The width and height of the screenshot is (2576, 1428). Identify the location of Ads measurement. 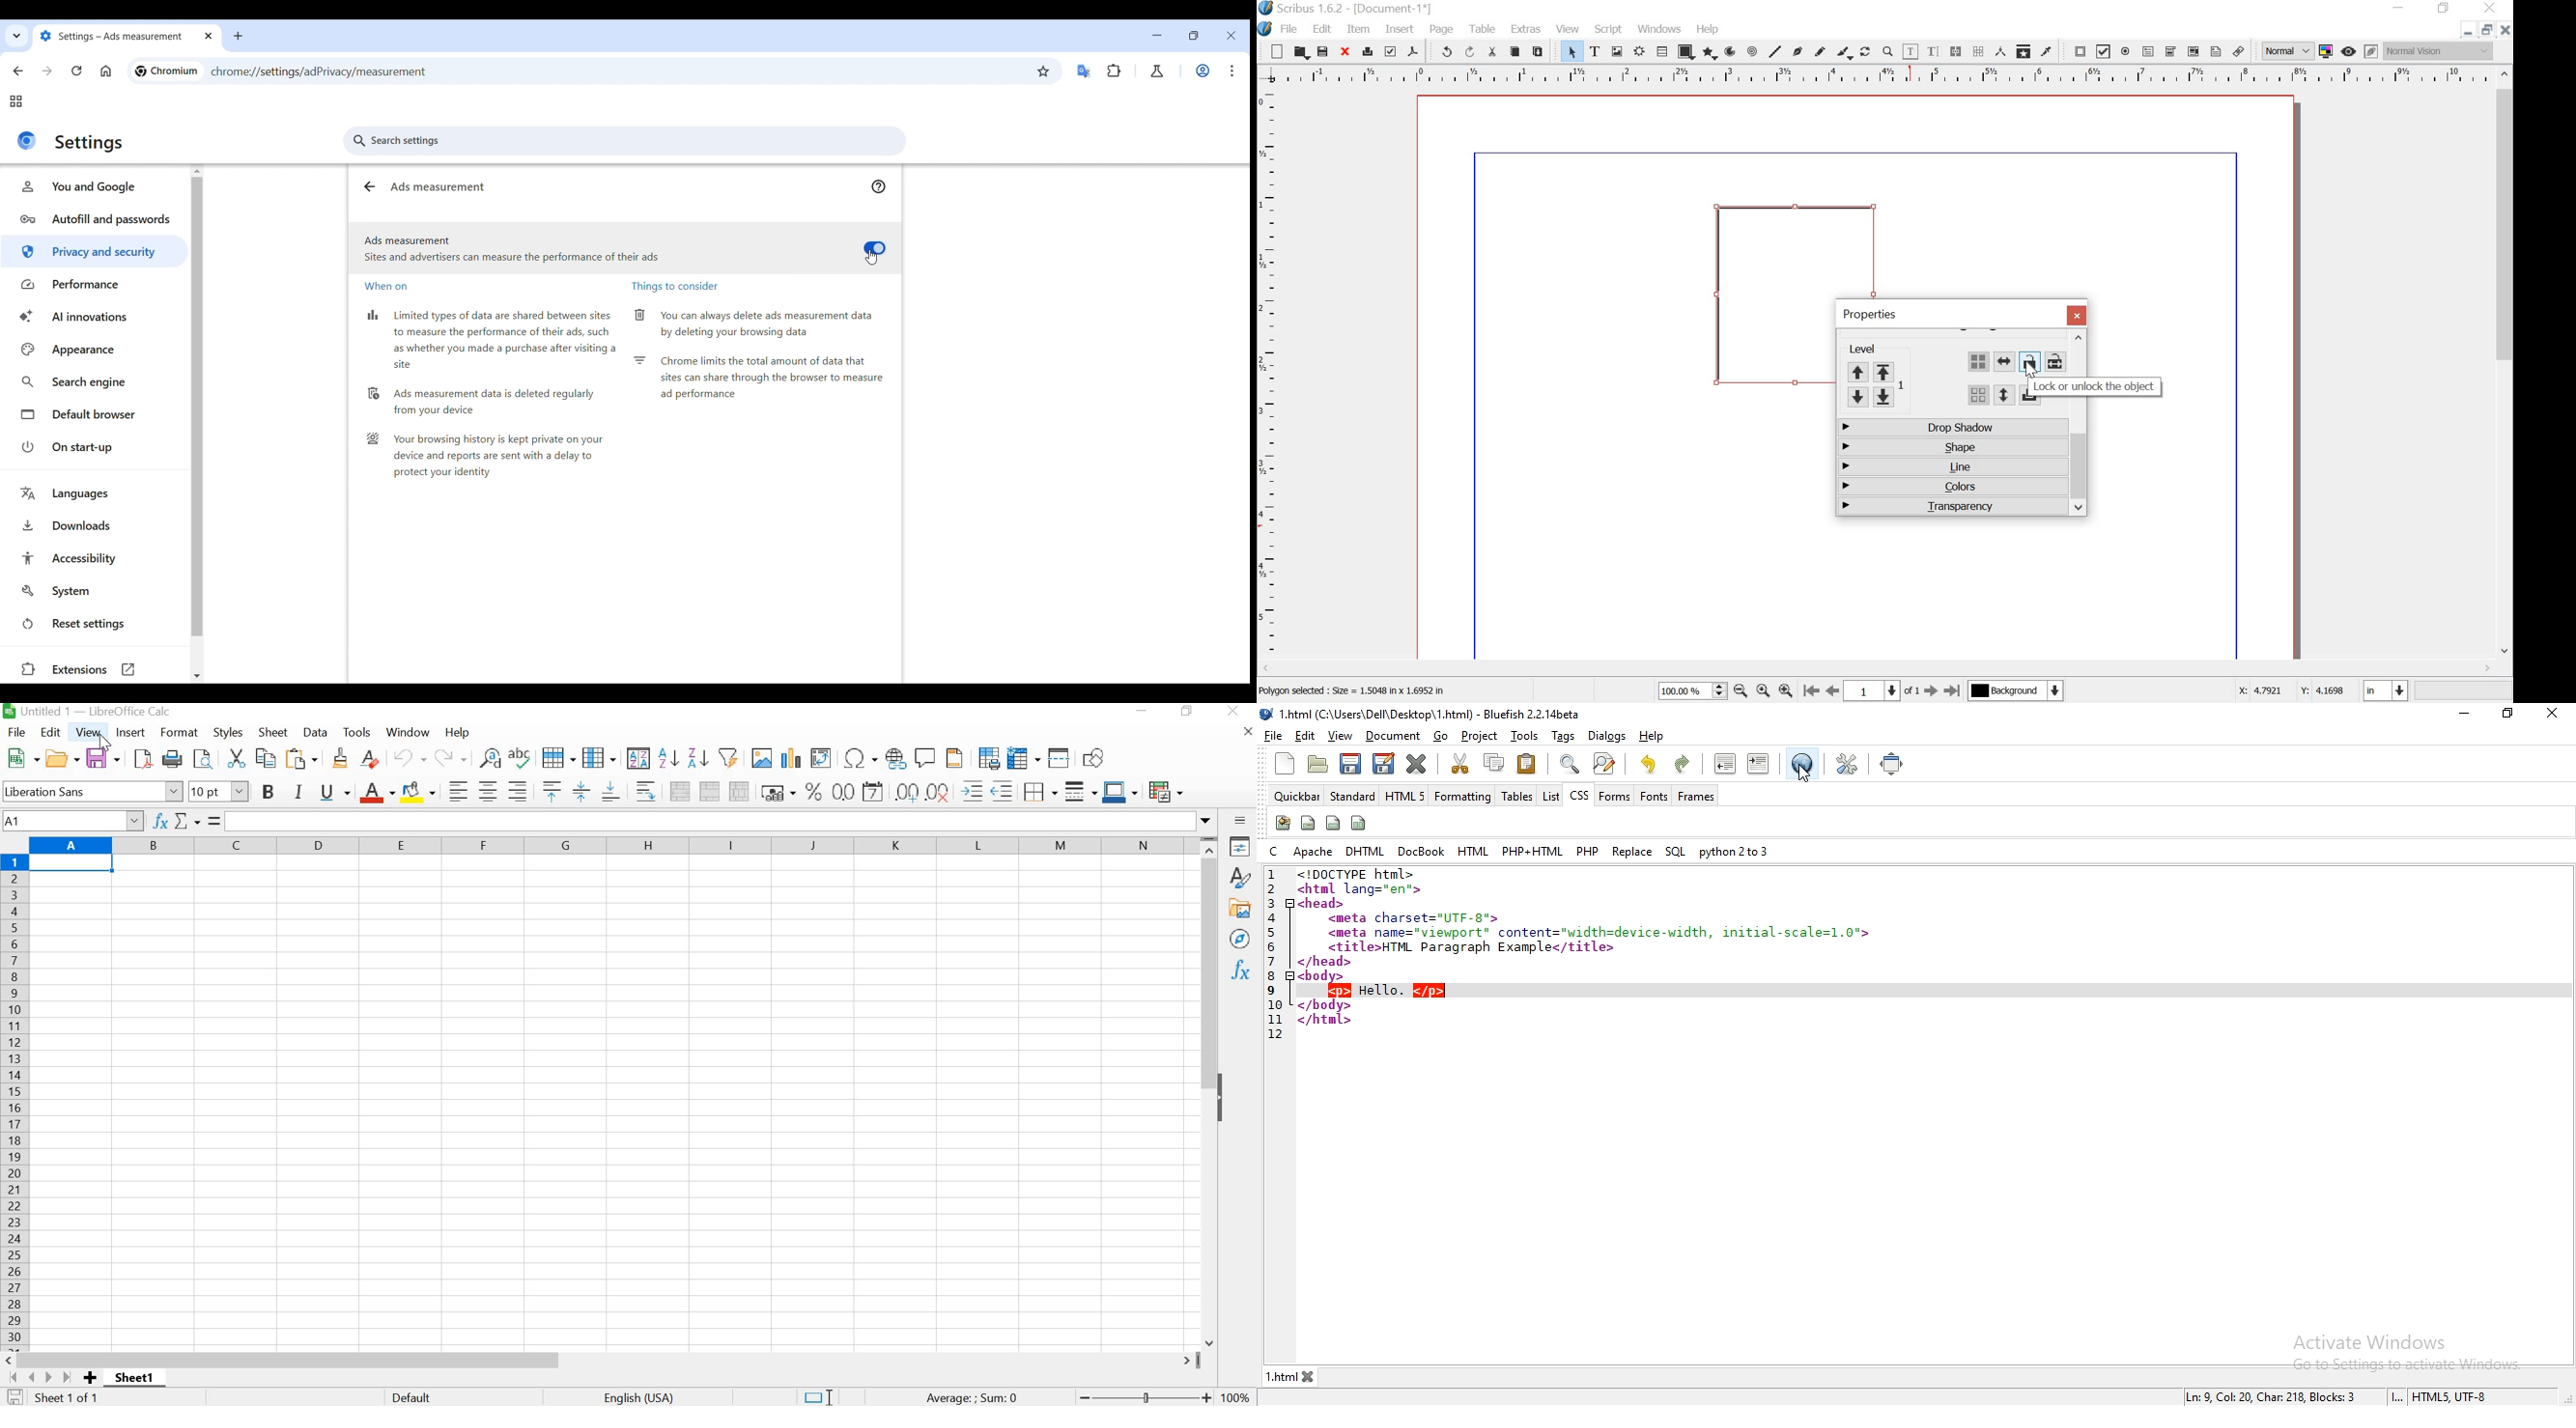
(443, 187).